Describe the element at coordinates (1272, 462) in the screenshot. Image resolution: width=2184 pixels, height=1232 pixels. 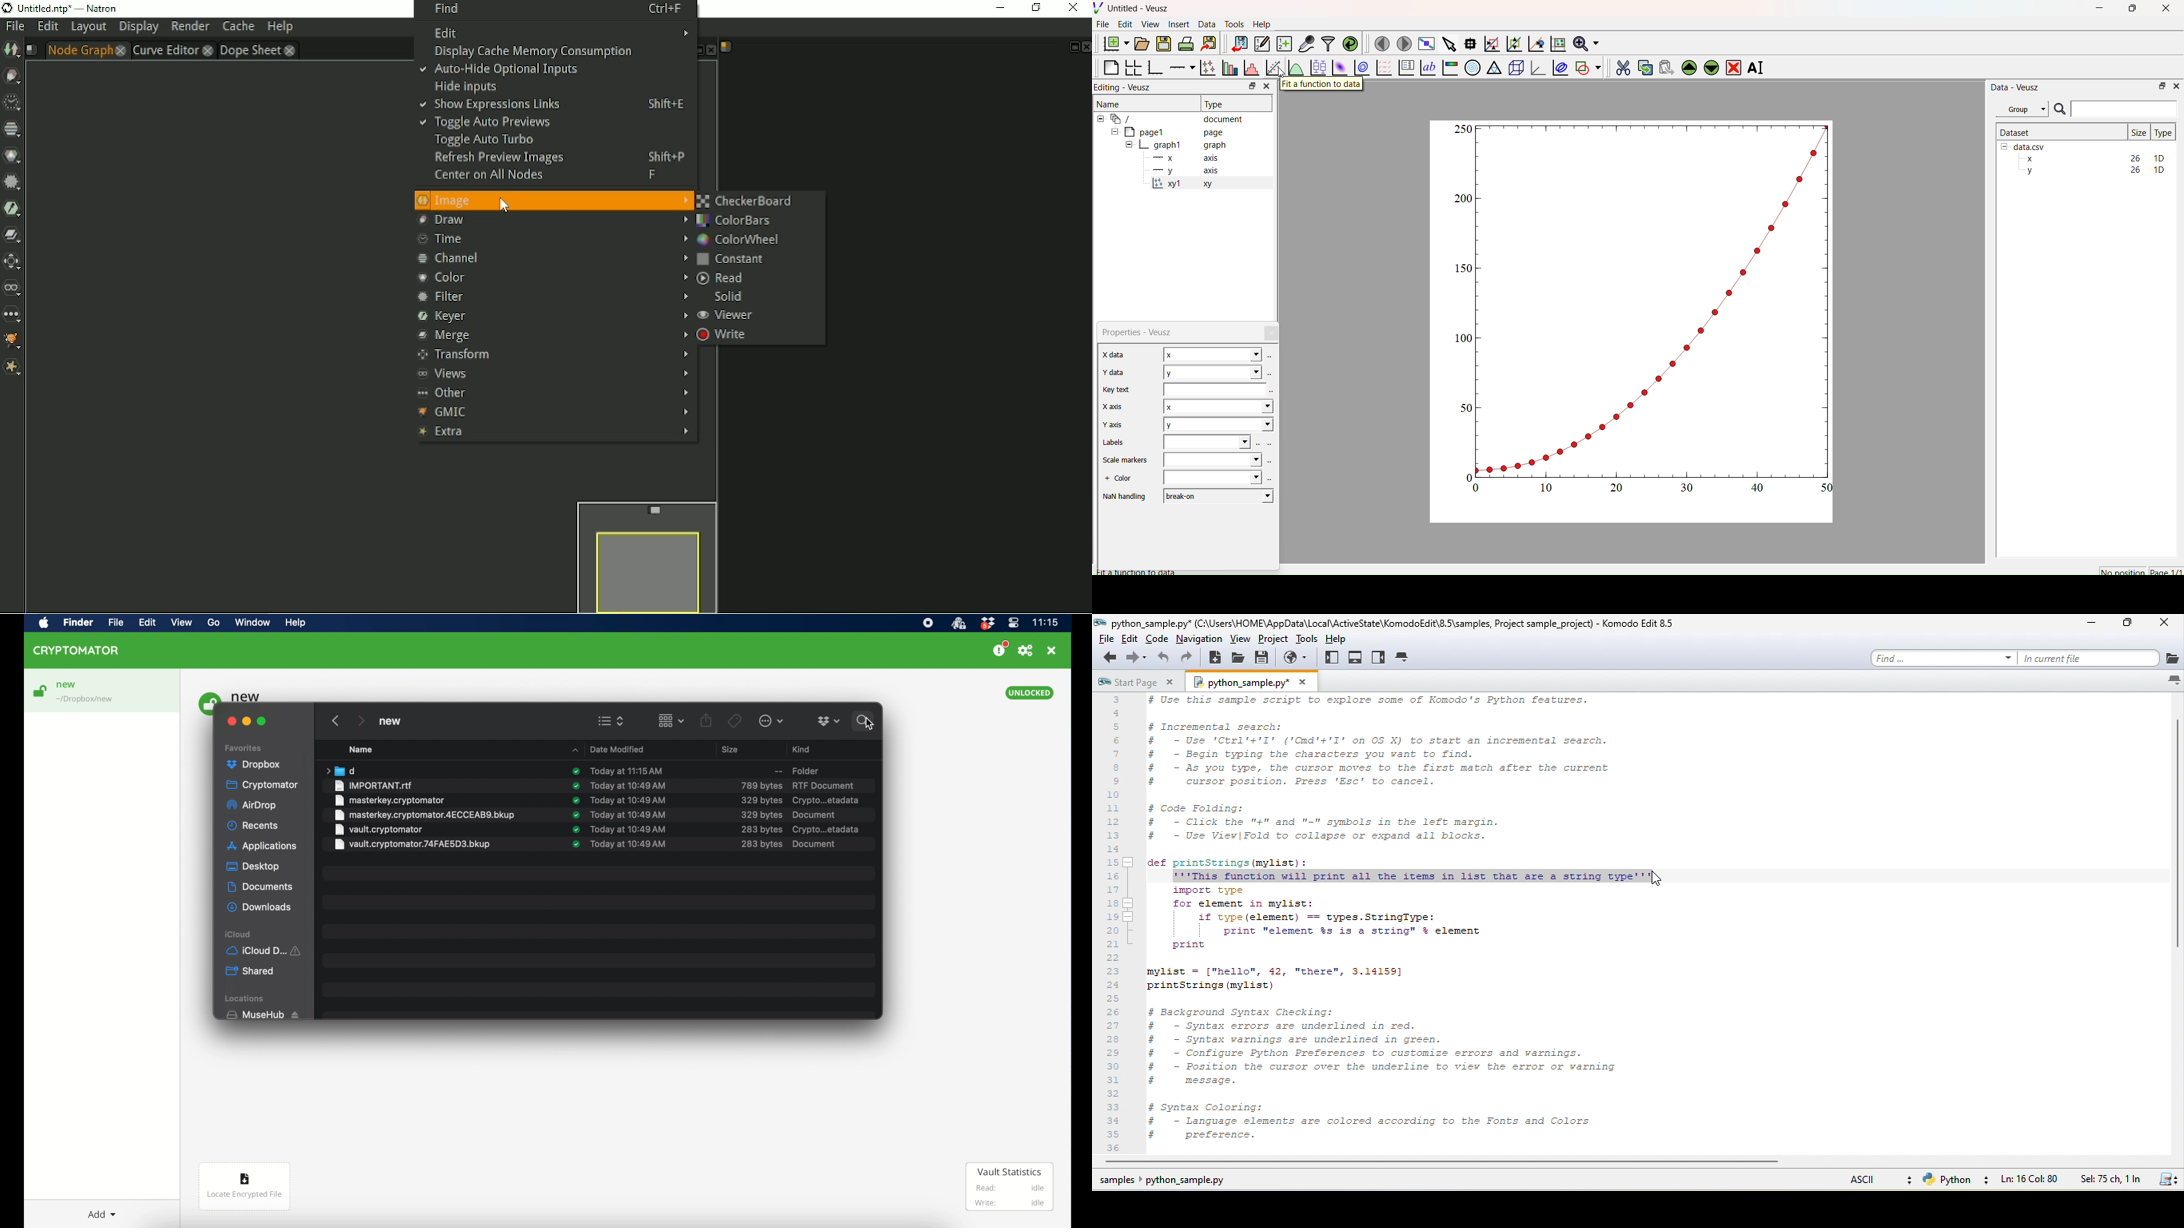
I see `Select using dataset browser` at that location.